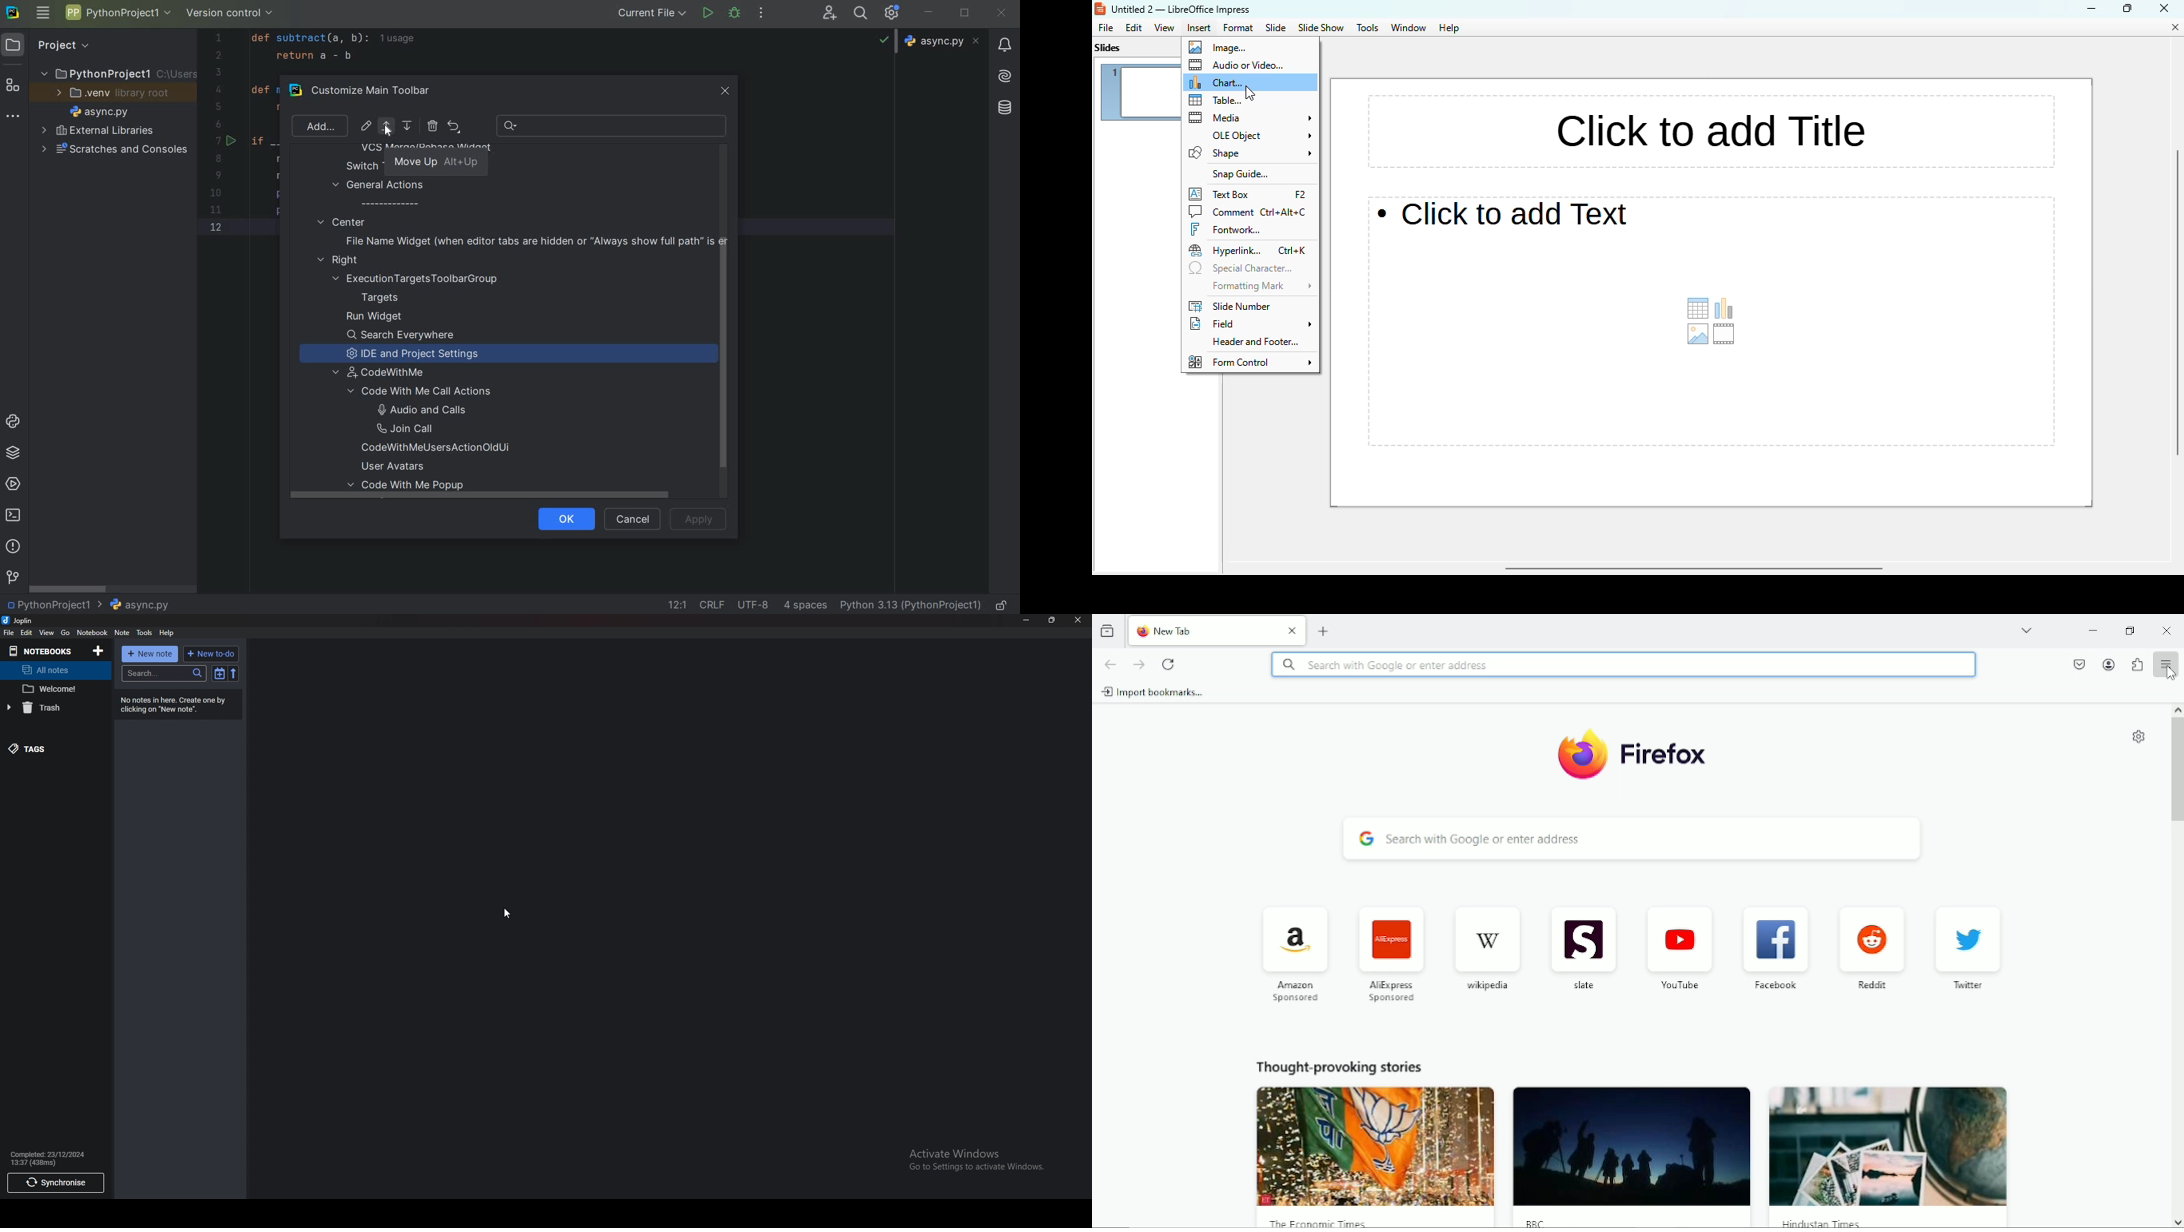 The height and width of the screenshot is (1232, 2184). Describe the element at coordinates (48, 671) in the screenshot. I see `All notes` at that location.